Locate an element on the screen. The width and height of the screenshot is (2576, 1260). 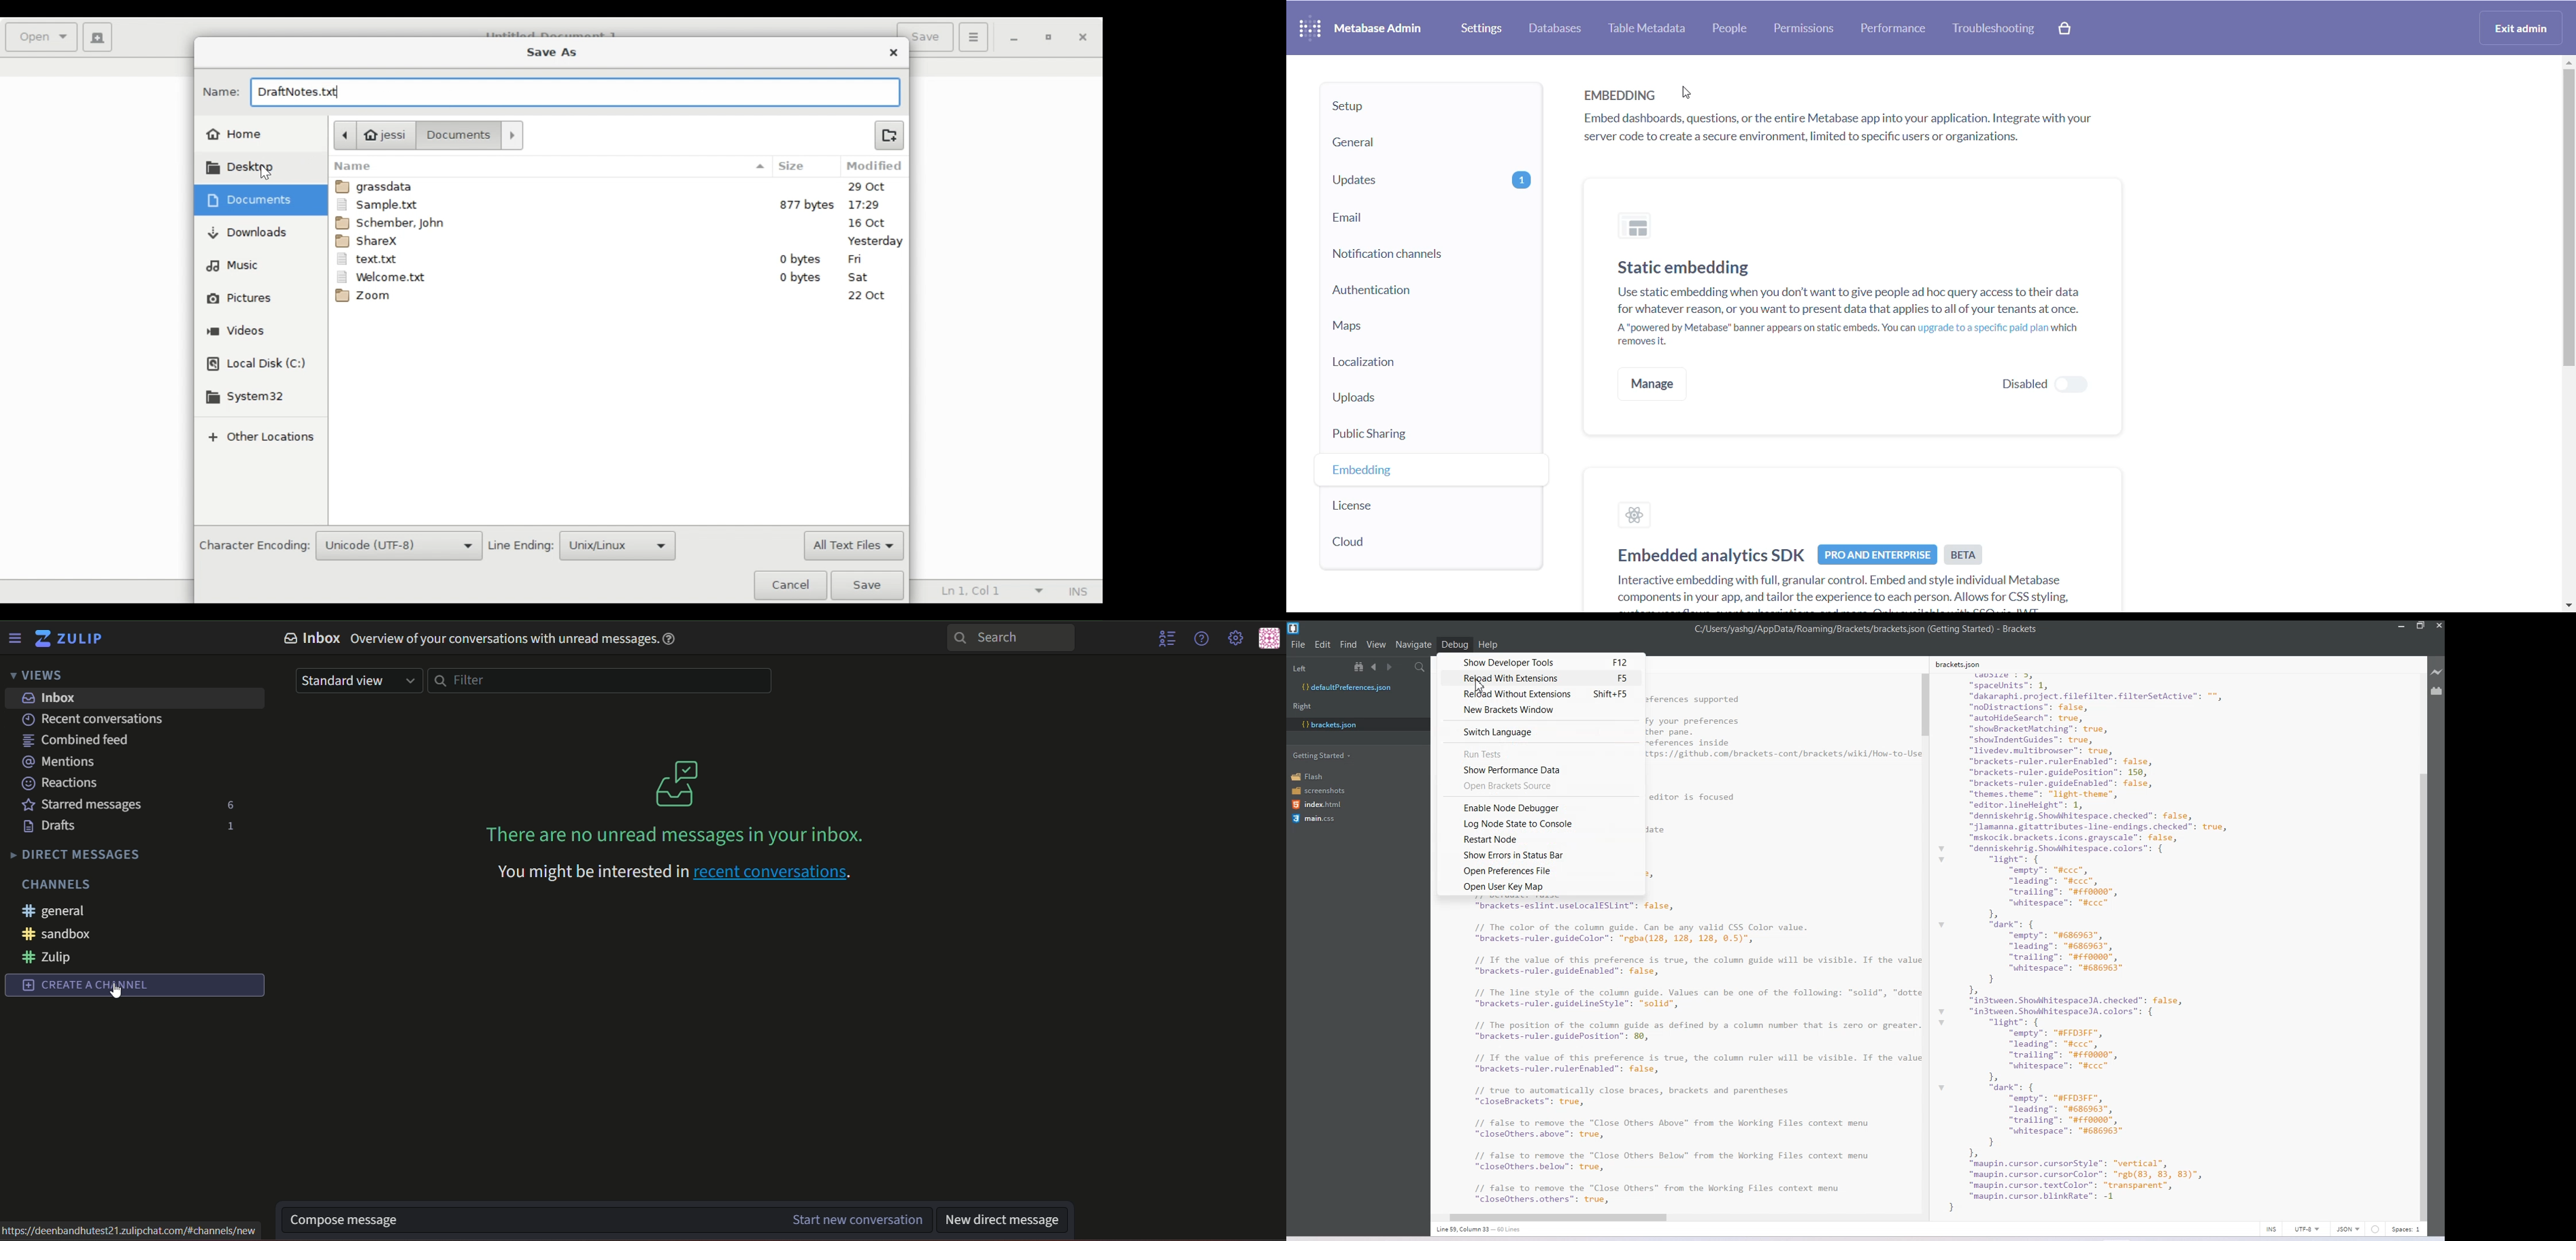
Inbox overview of your conversations with unread messages is located at coordinates (481, 639).